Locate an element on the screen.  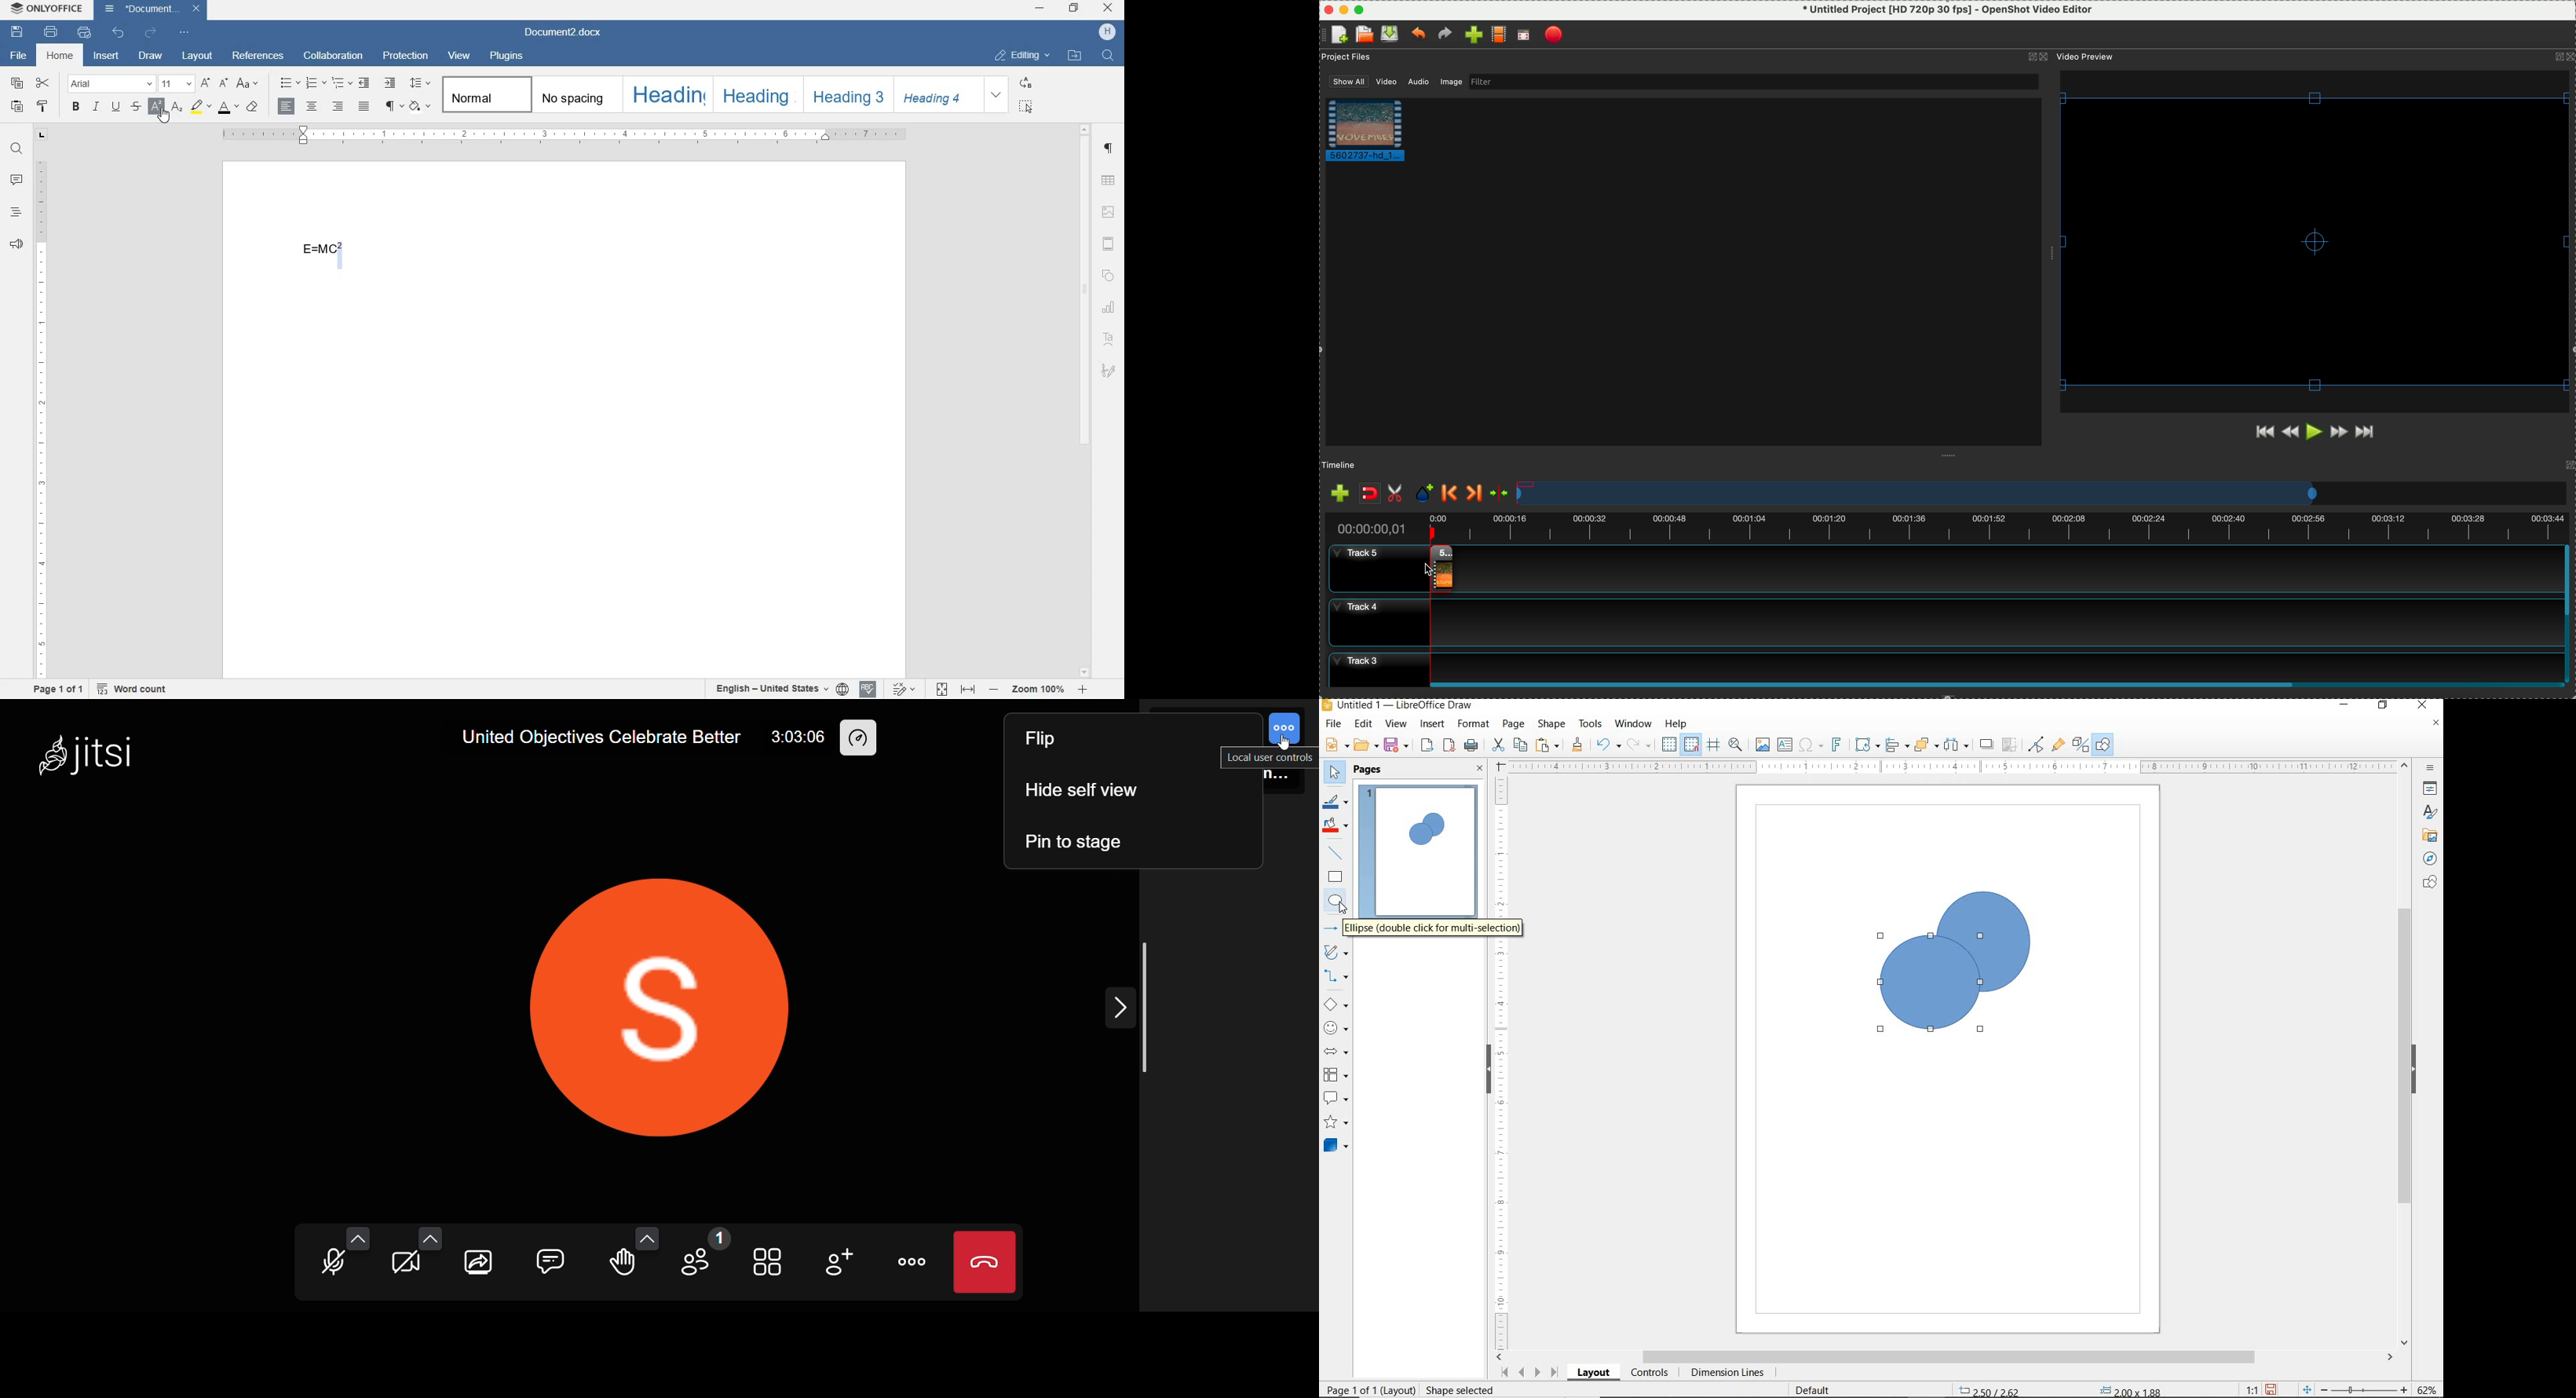
play is located at coordinates (2315, 432).